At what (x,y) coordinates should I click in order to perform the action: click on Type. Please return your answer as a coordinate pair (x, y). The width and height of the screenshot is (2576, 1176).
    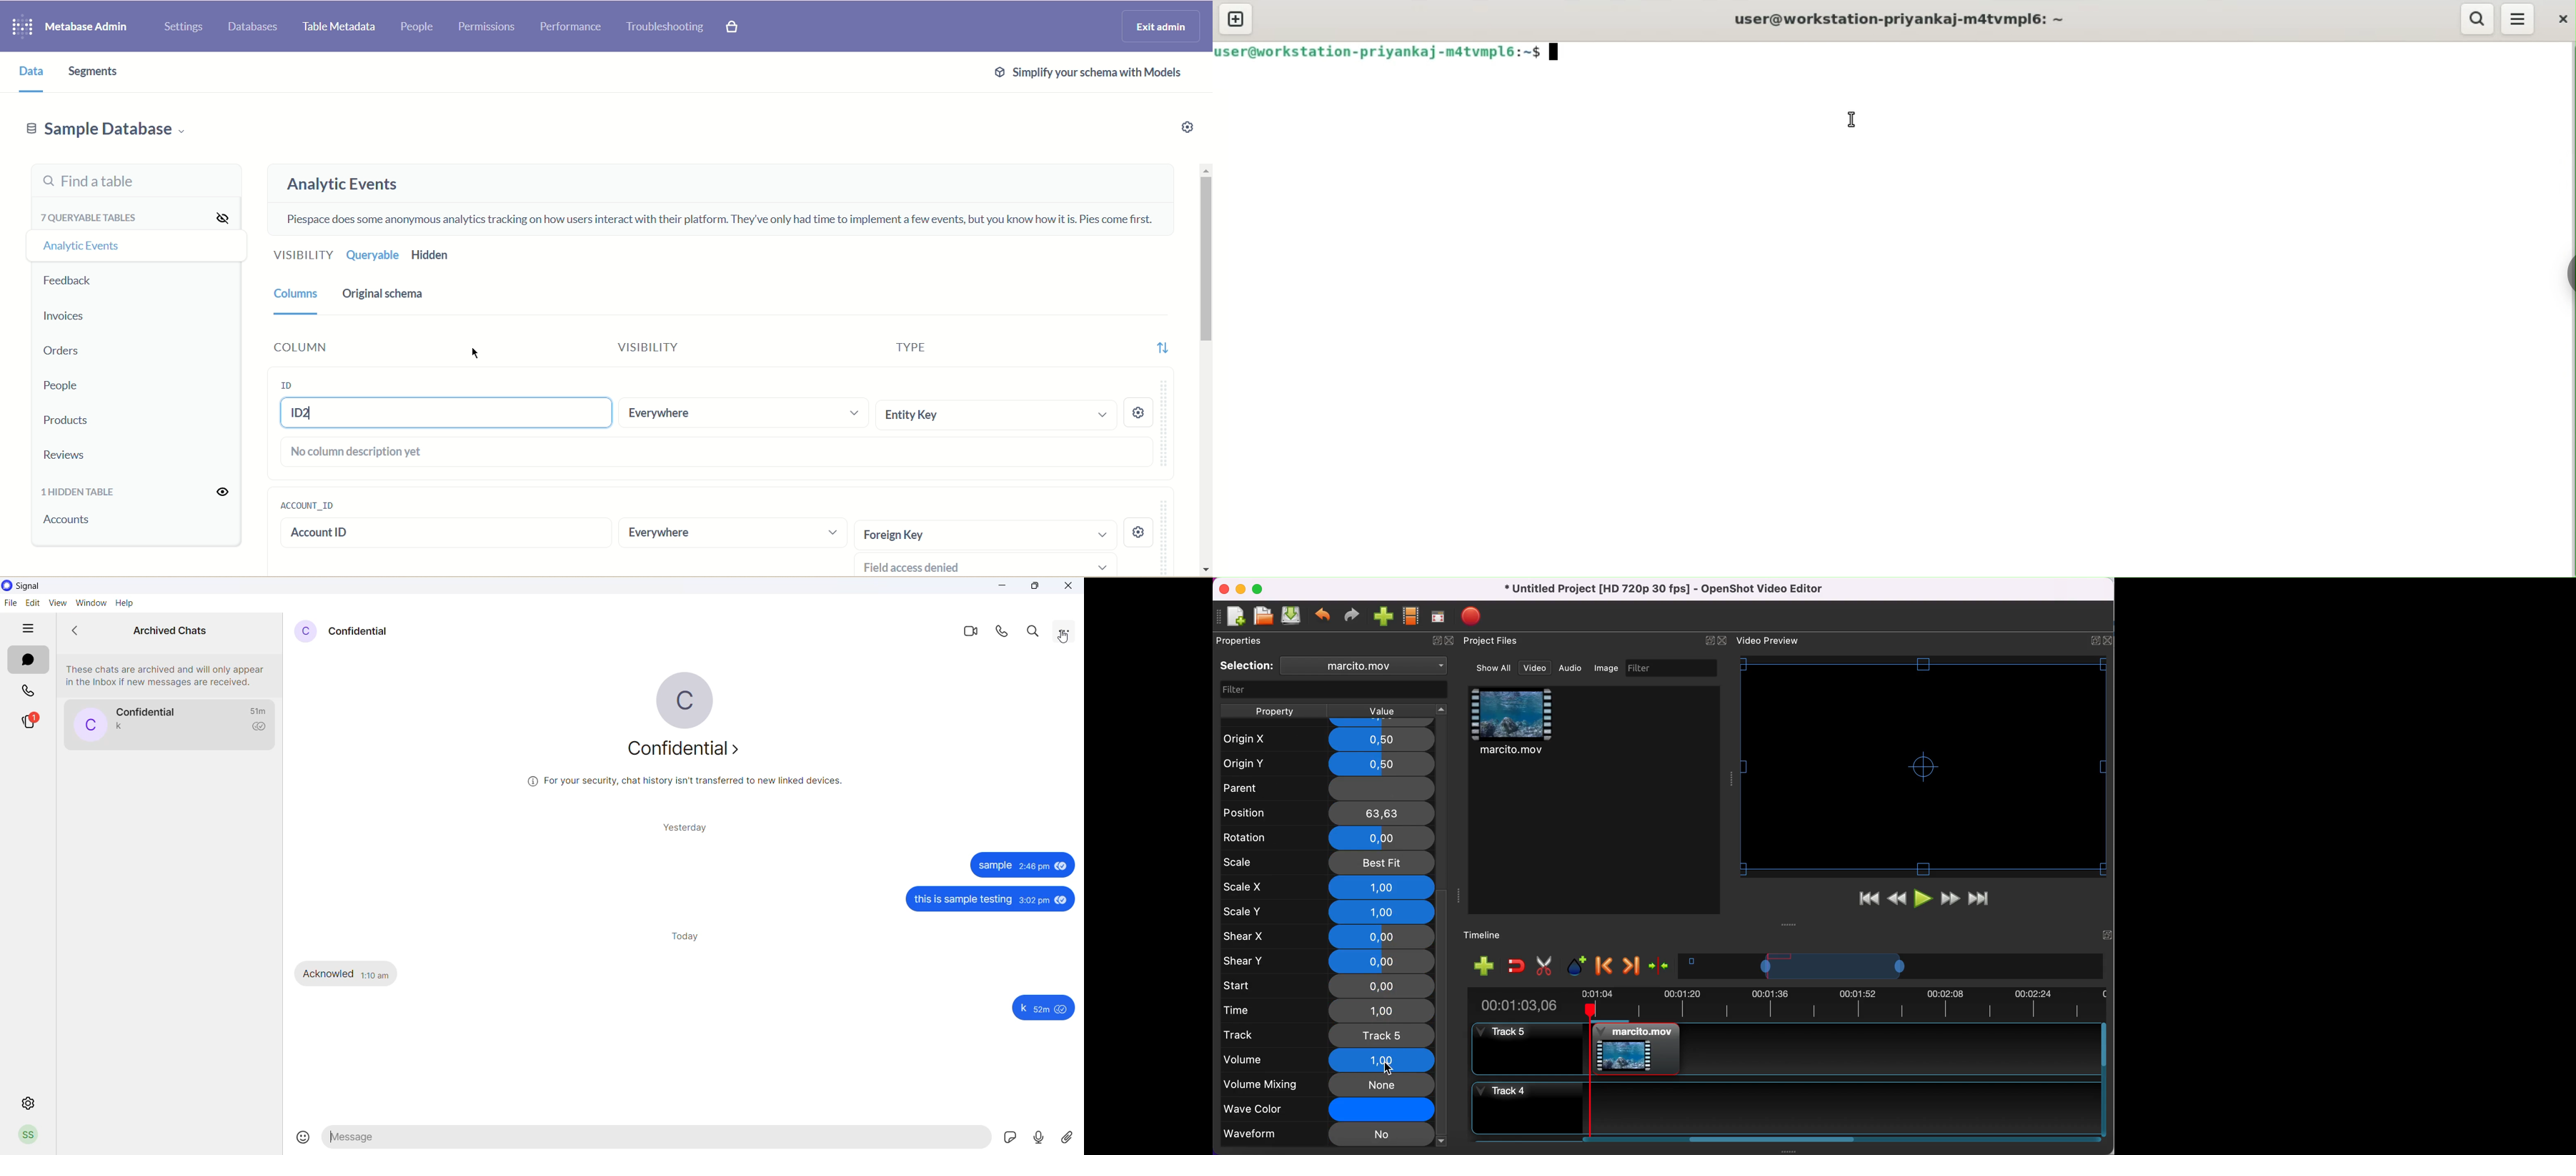
    Looking at the image, I should click on (914, 344).